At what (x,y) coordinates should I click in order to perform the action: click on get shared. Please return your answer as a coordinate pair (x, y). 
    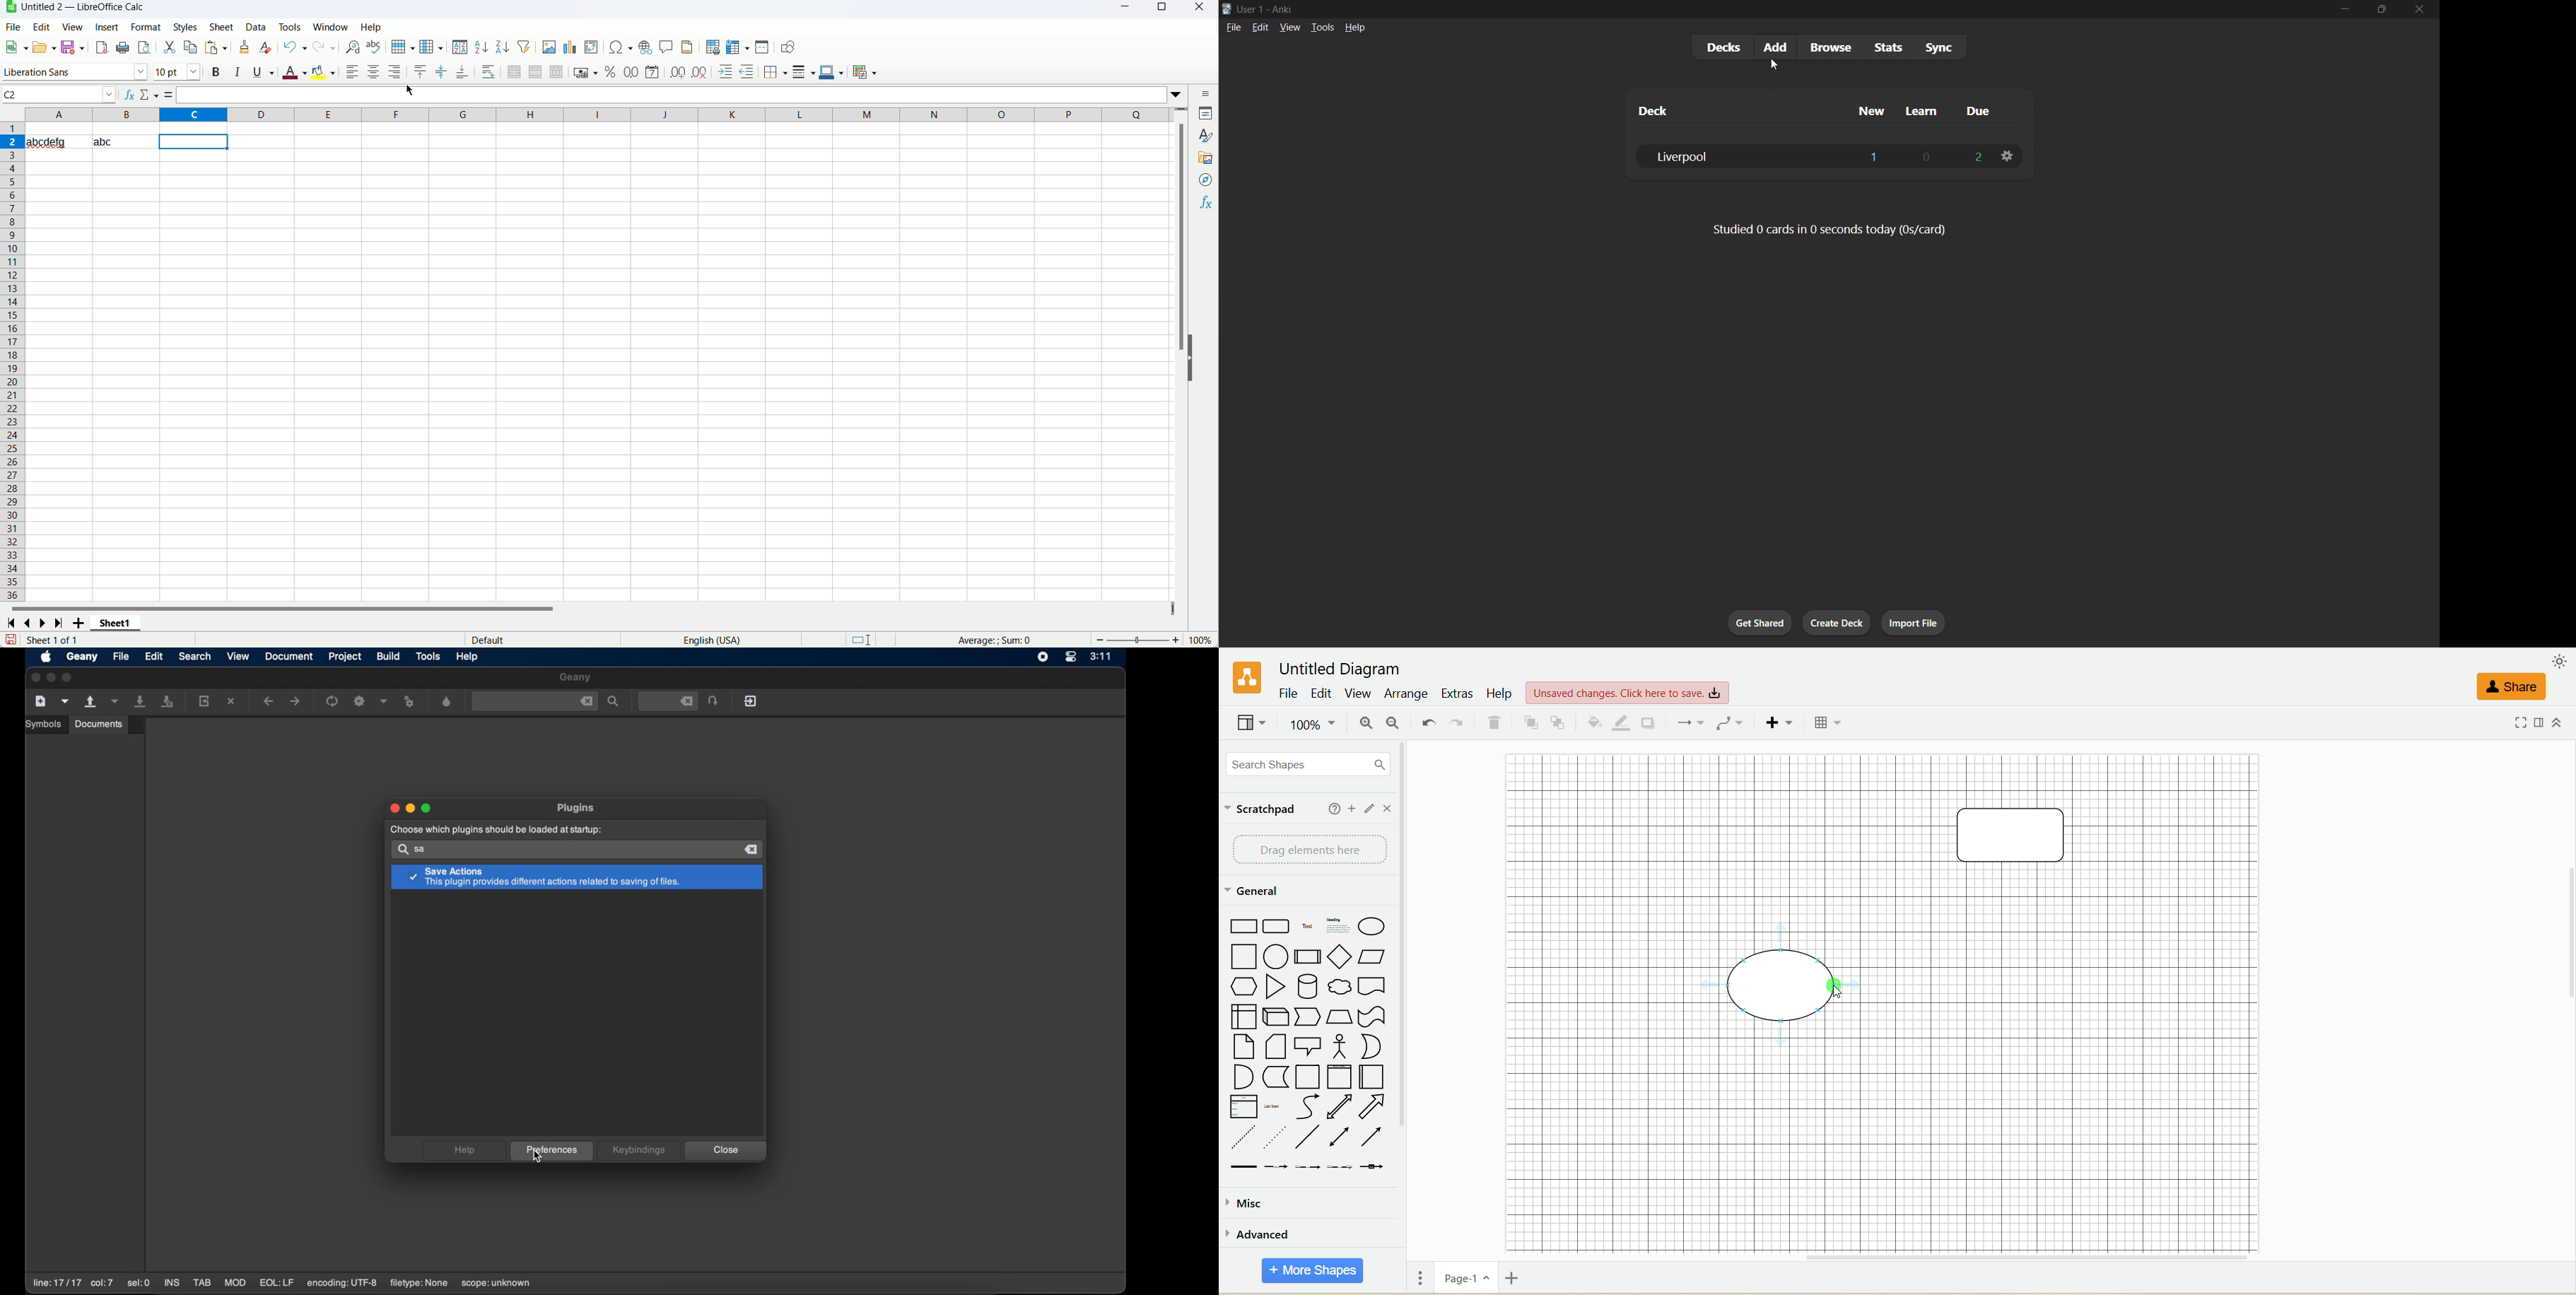
    Looking at the image, I should click on (1759, 623).